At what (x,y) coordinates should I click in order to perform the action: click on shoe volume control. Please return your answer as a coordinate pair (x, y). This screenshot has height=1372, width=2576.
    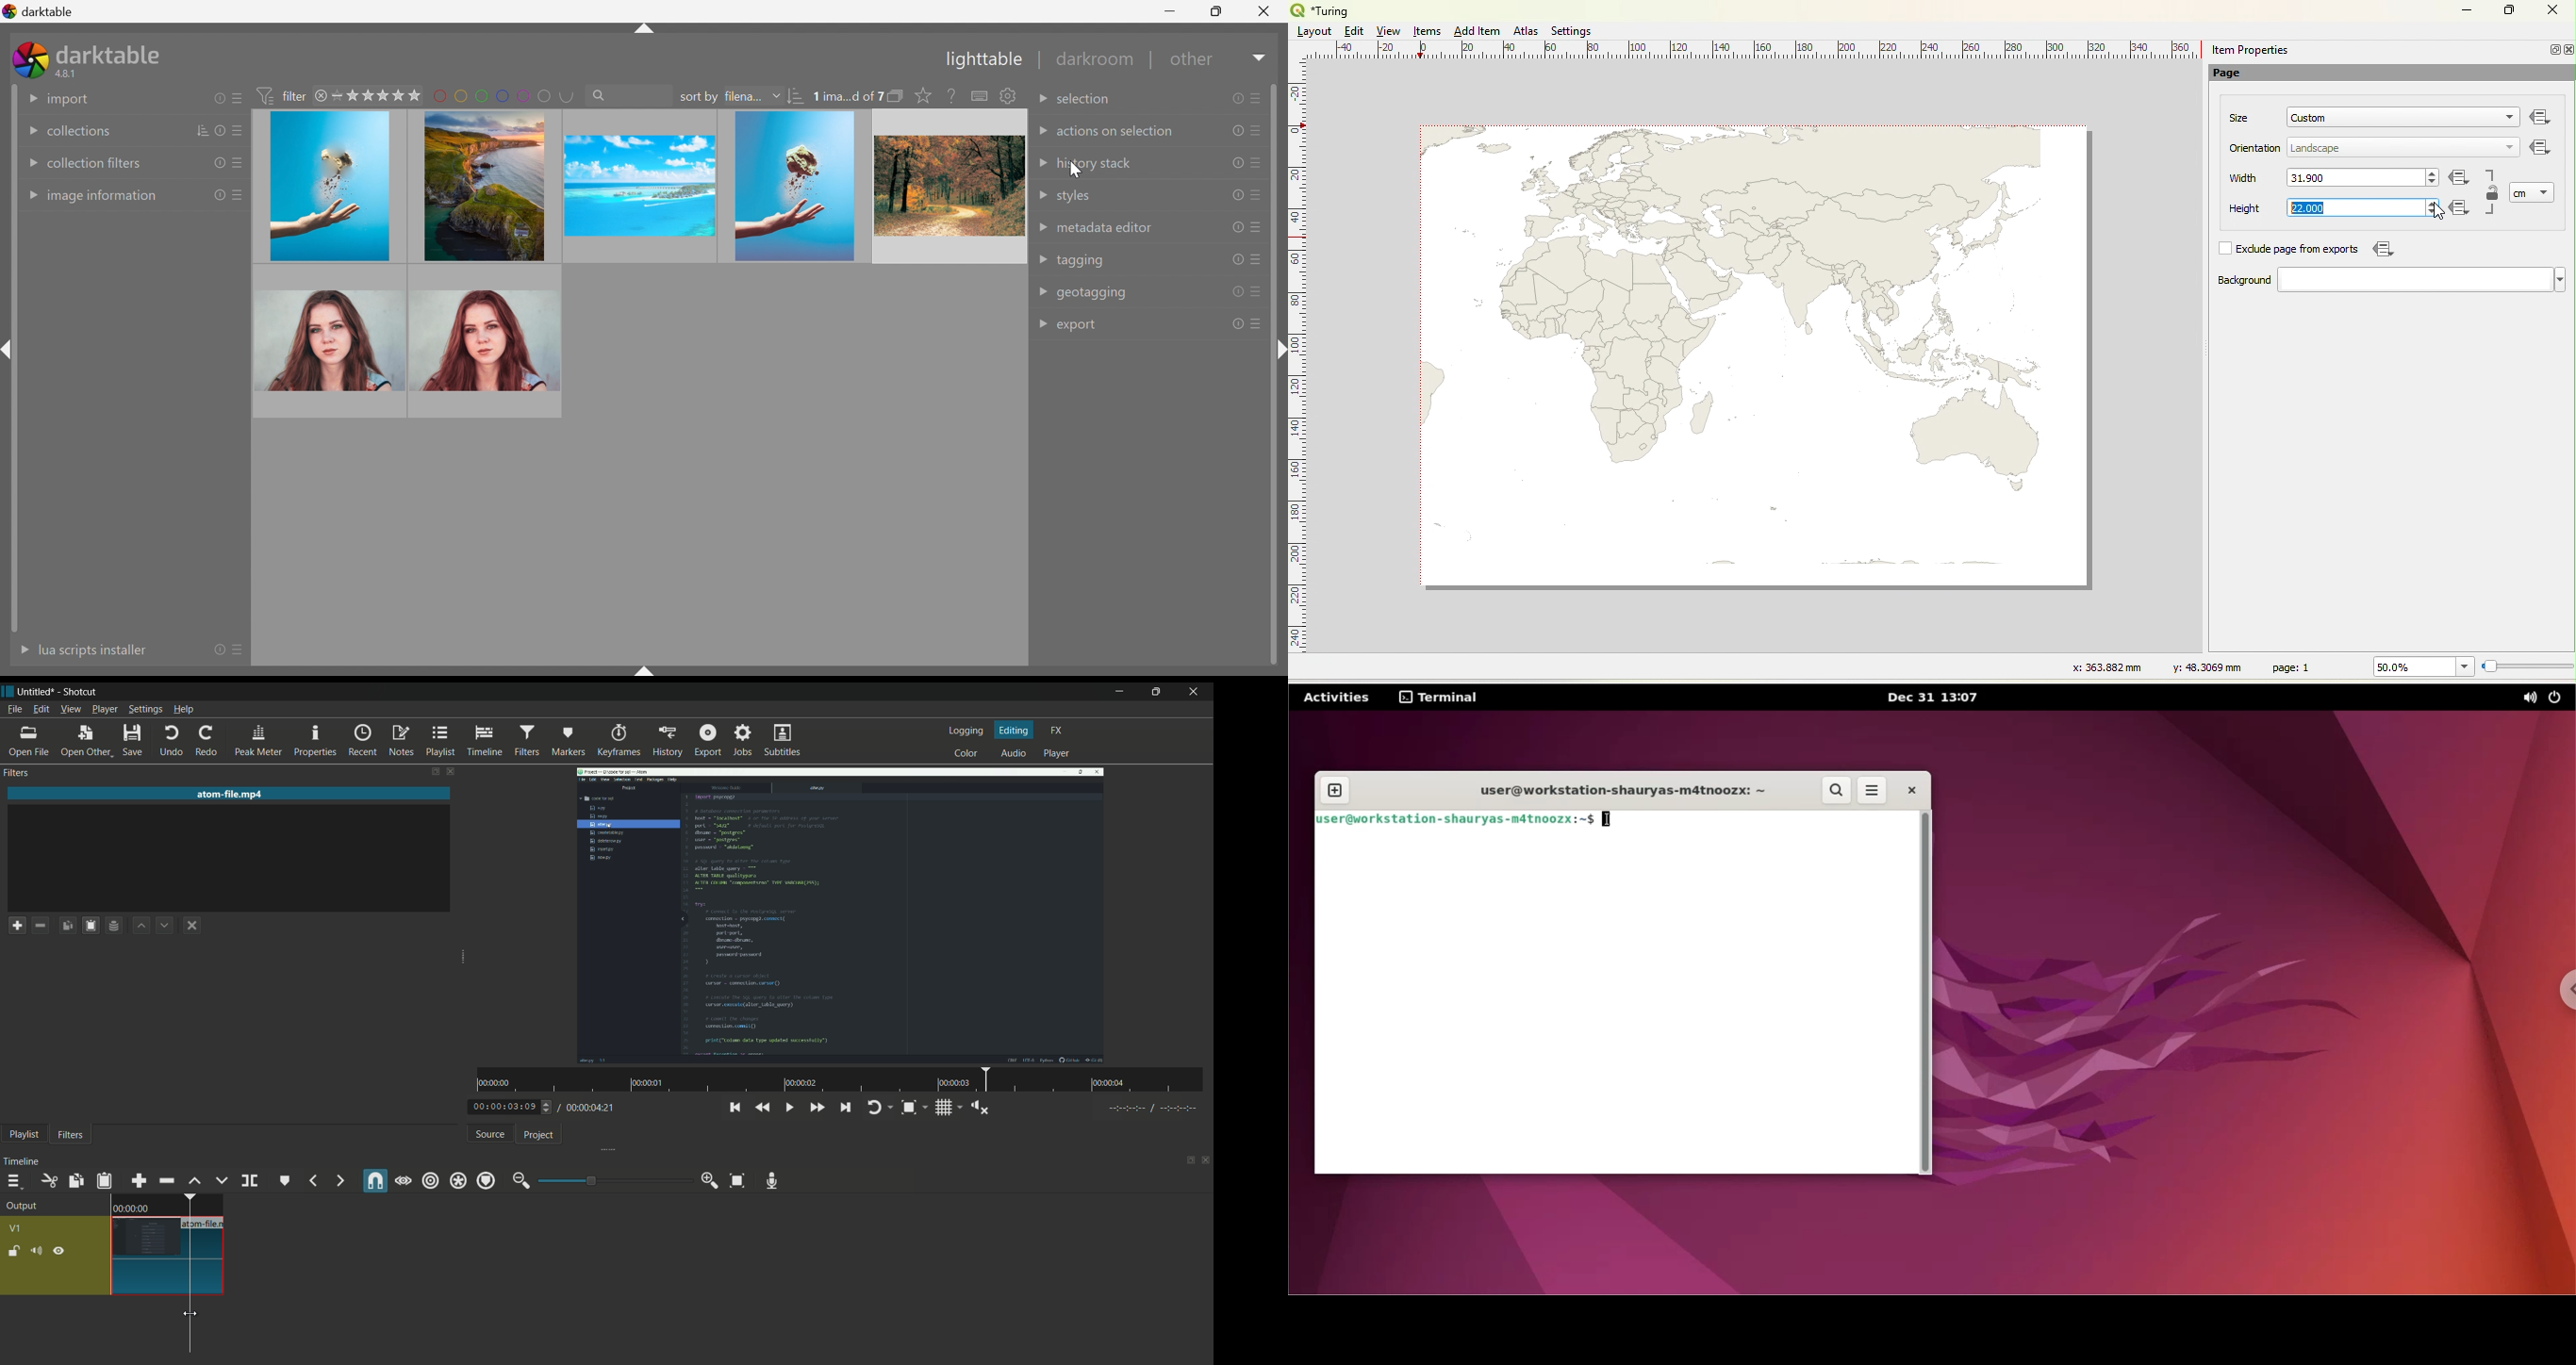
    Looking at the image, I should click on (981, 1108).